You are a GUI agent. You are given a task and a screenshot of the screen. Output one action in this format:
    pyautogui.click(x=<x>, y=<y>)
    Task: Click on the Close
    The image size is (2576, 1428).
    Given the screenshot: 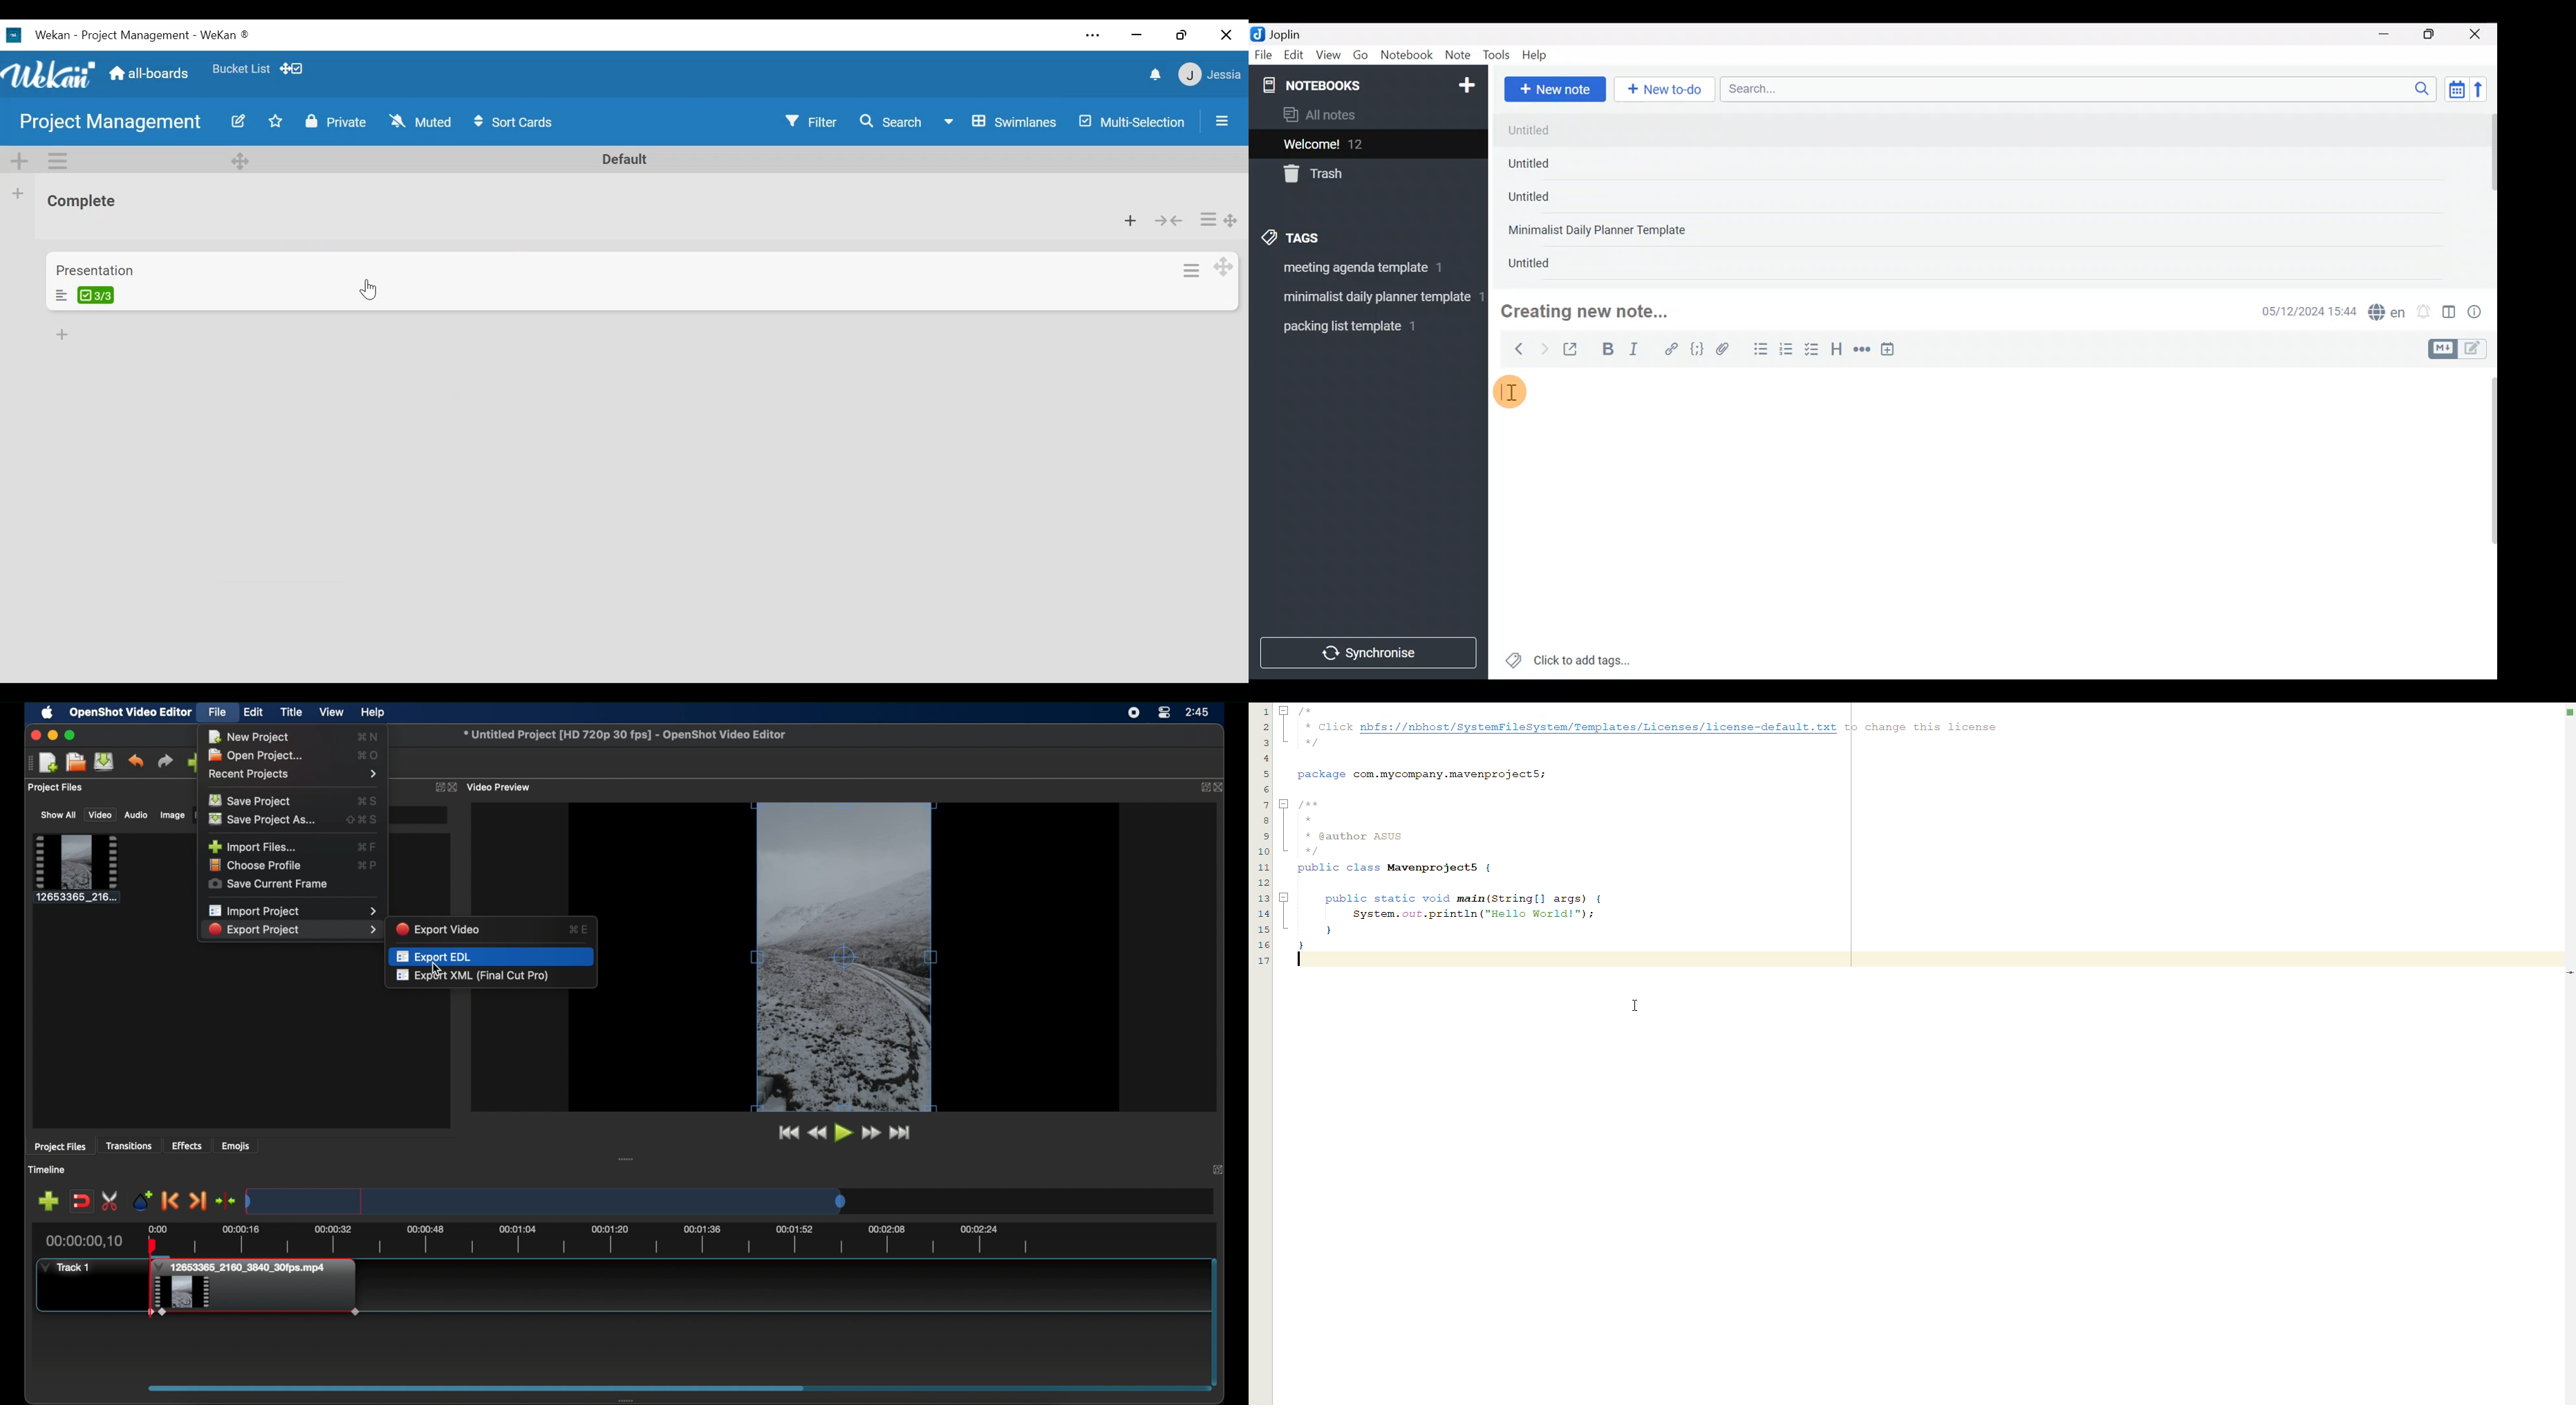 What is the action you would take?
    pyautogui.click(x=1224, y=34)
    